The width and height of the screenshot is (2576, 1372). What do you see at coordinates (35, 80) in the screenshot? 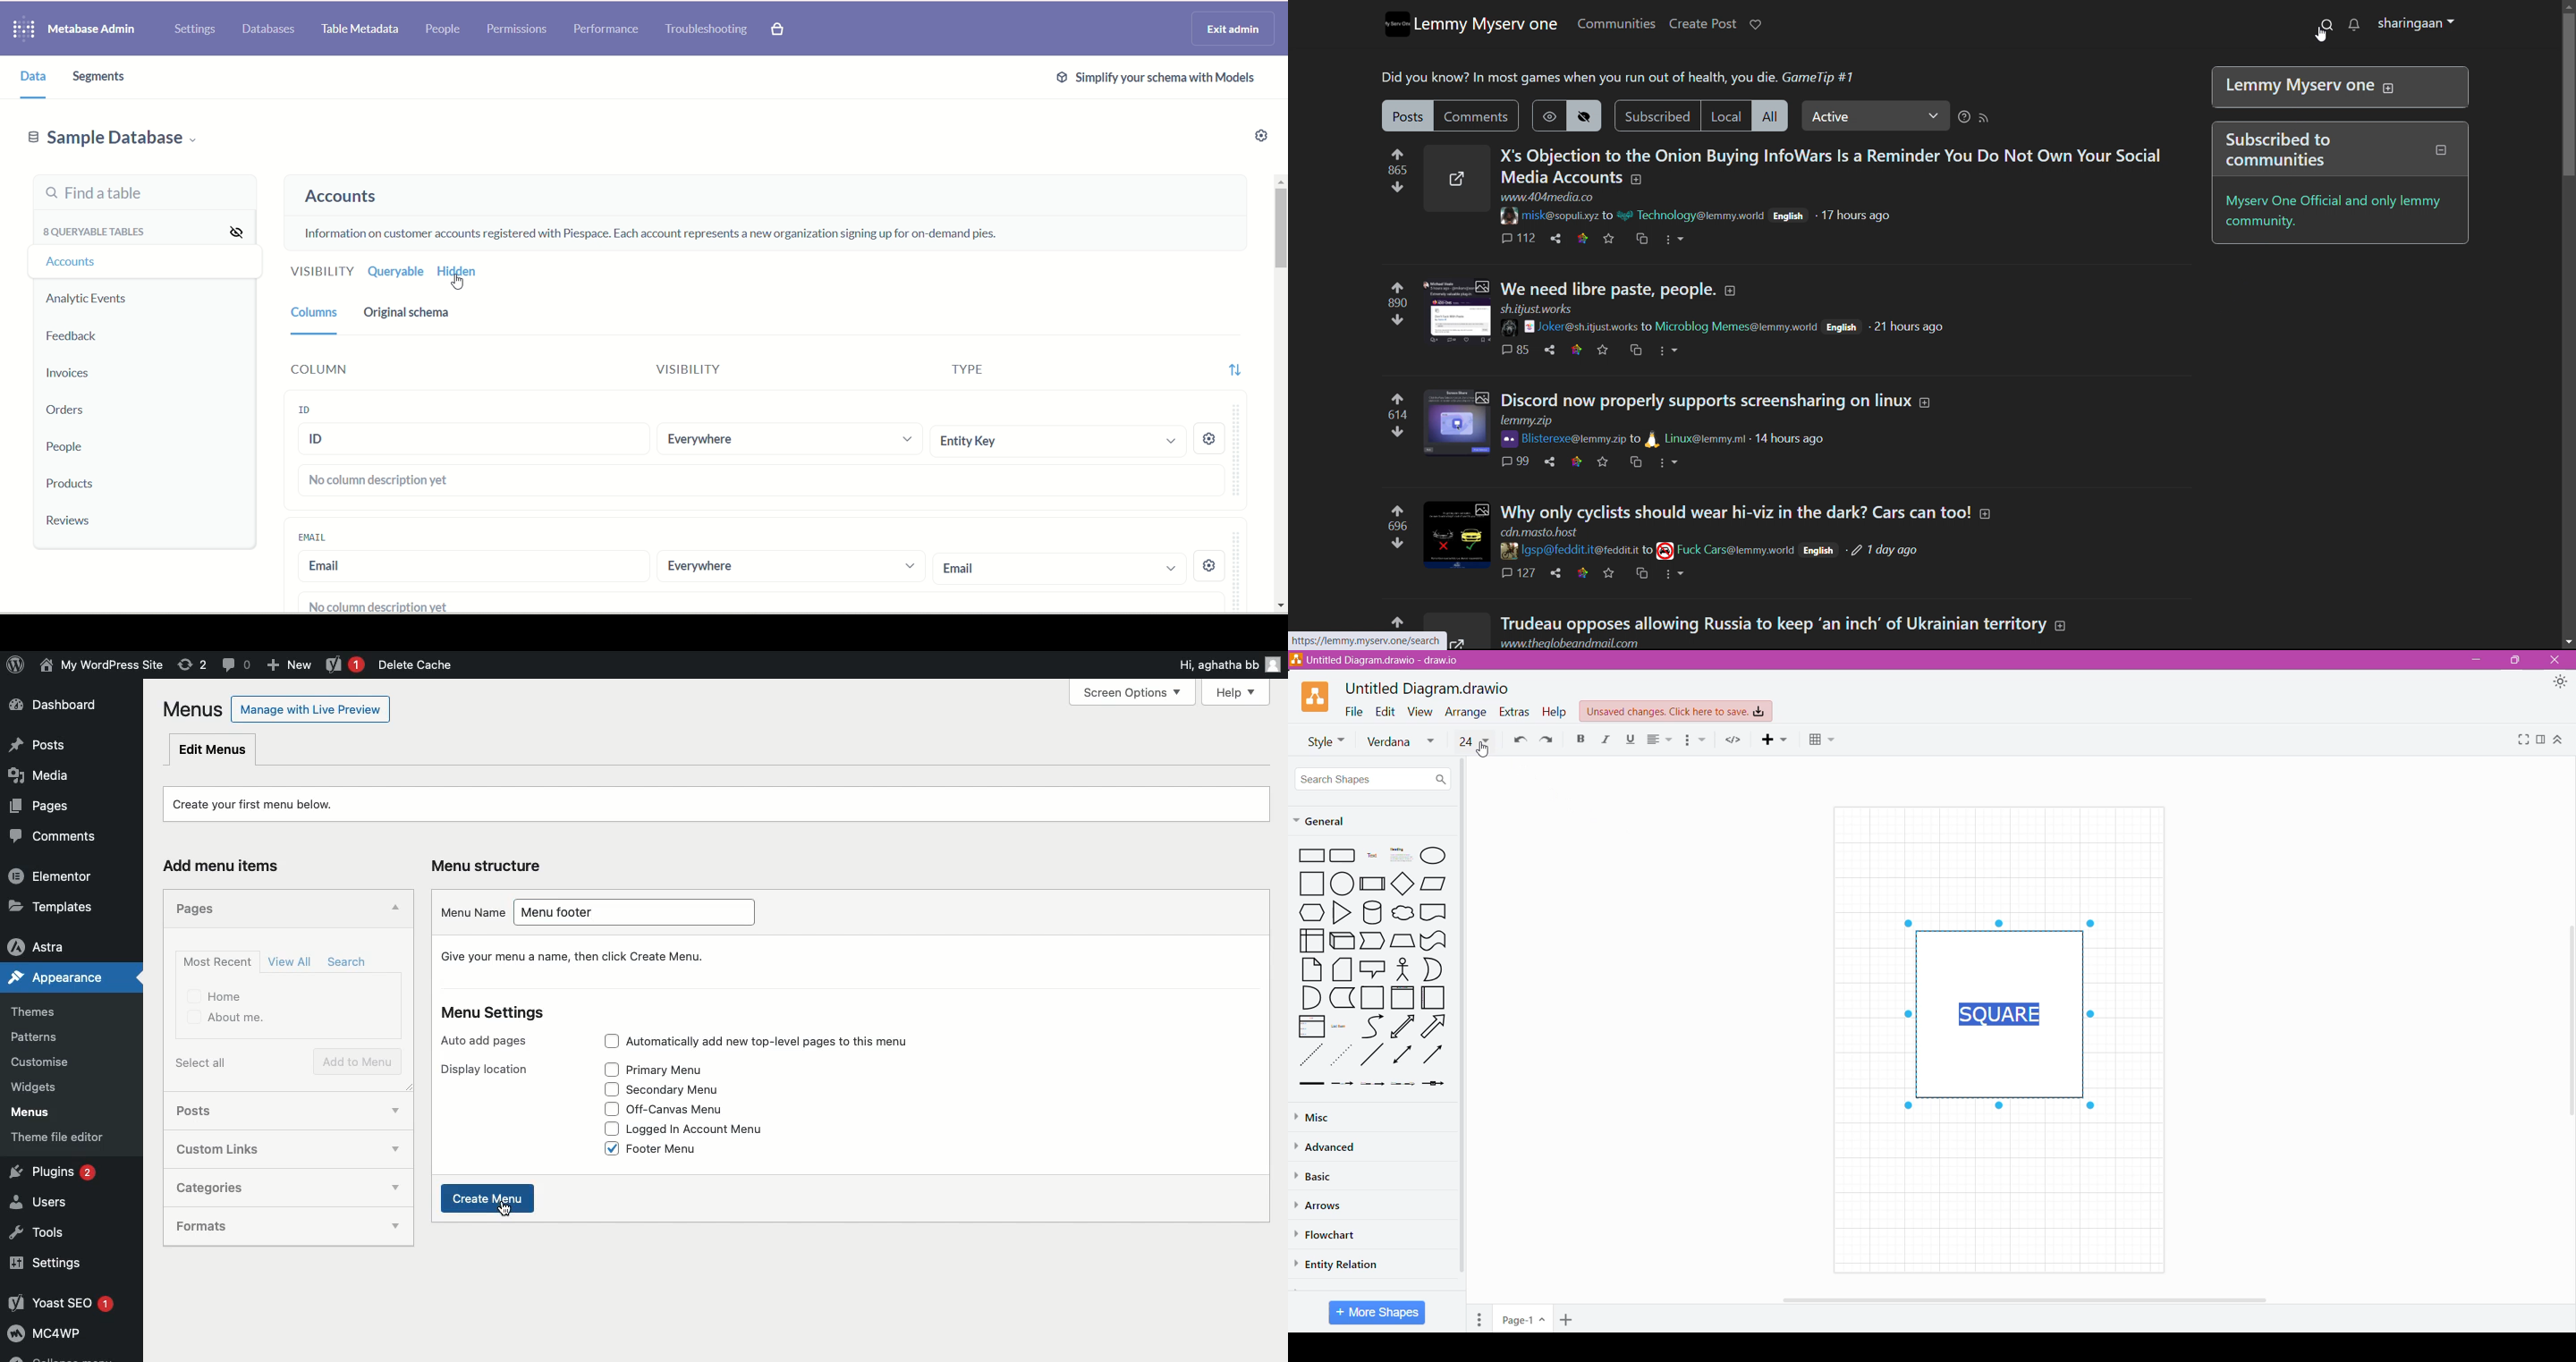
I see `data` at bounding box center [35, 80].